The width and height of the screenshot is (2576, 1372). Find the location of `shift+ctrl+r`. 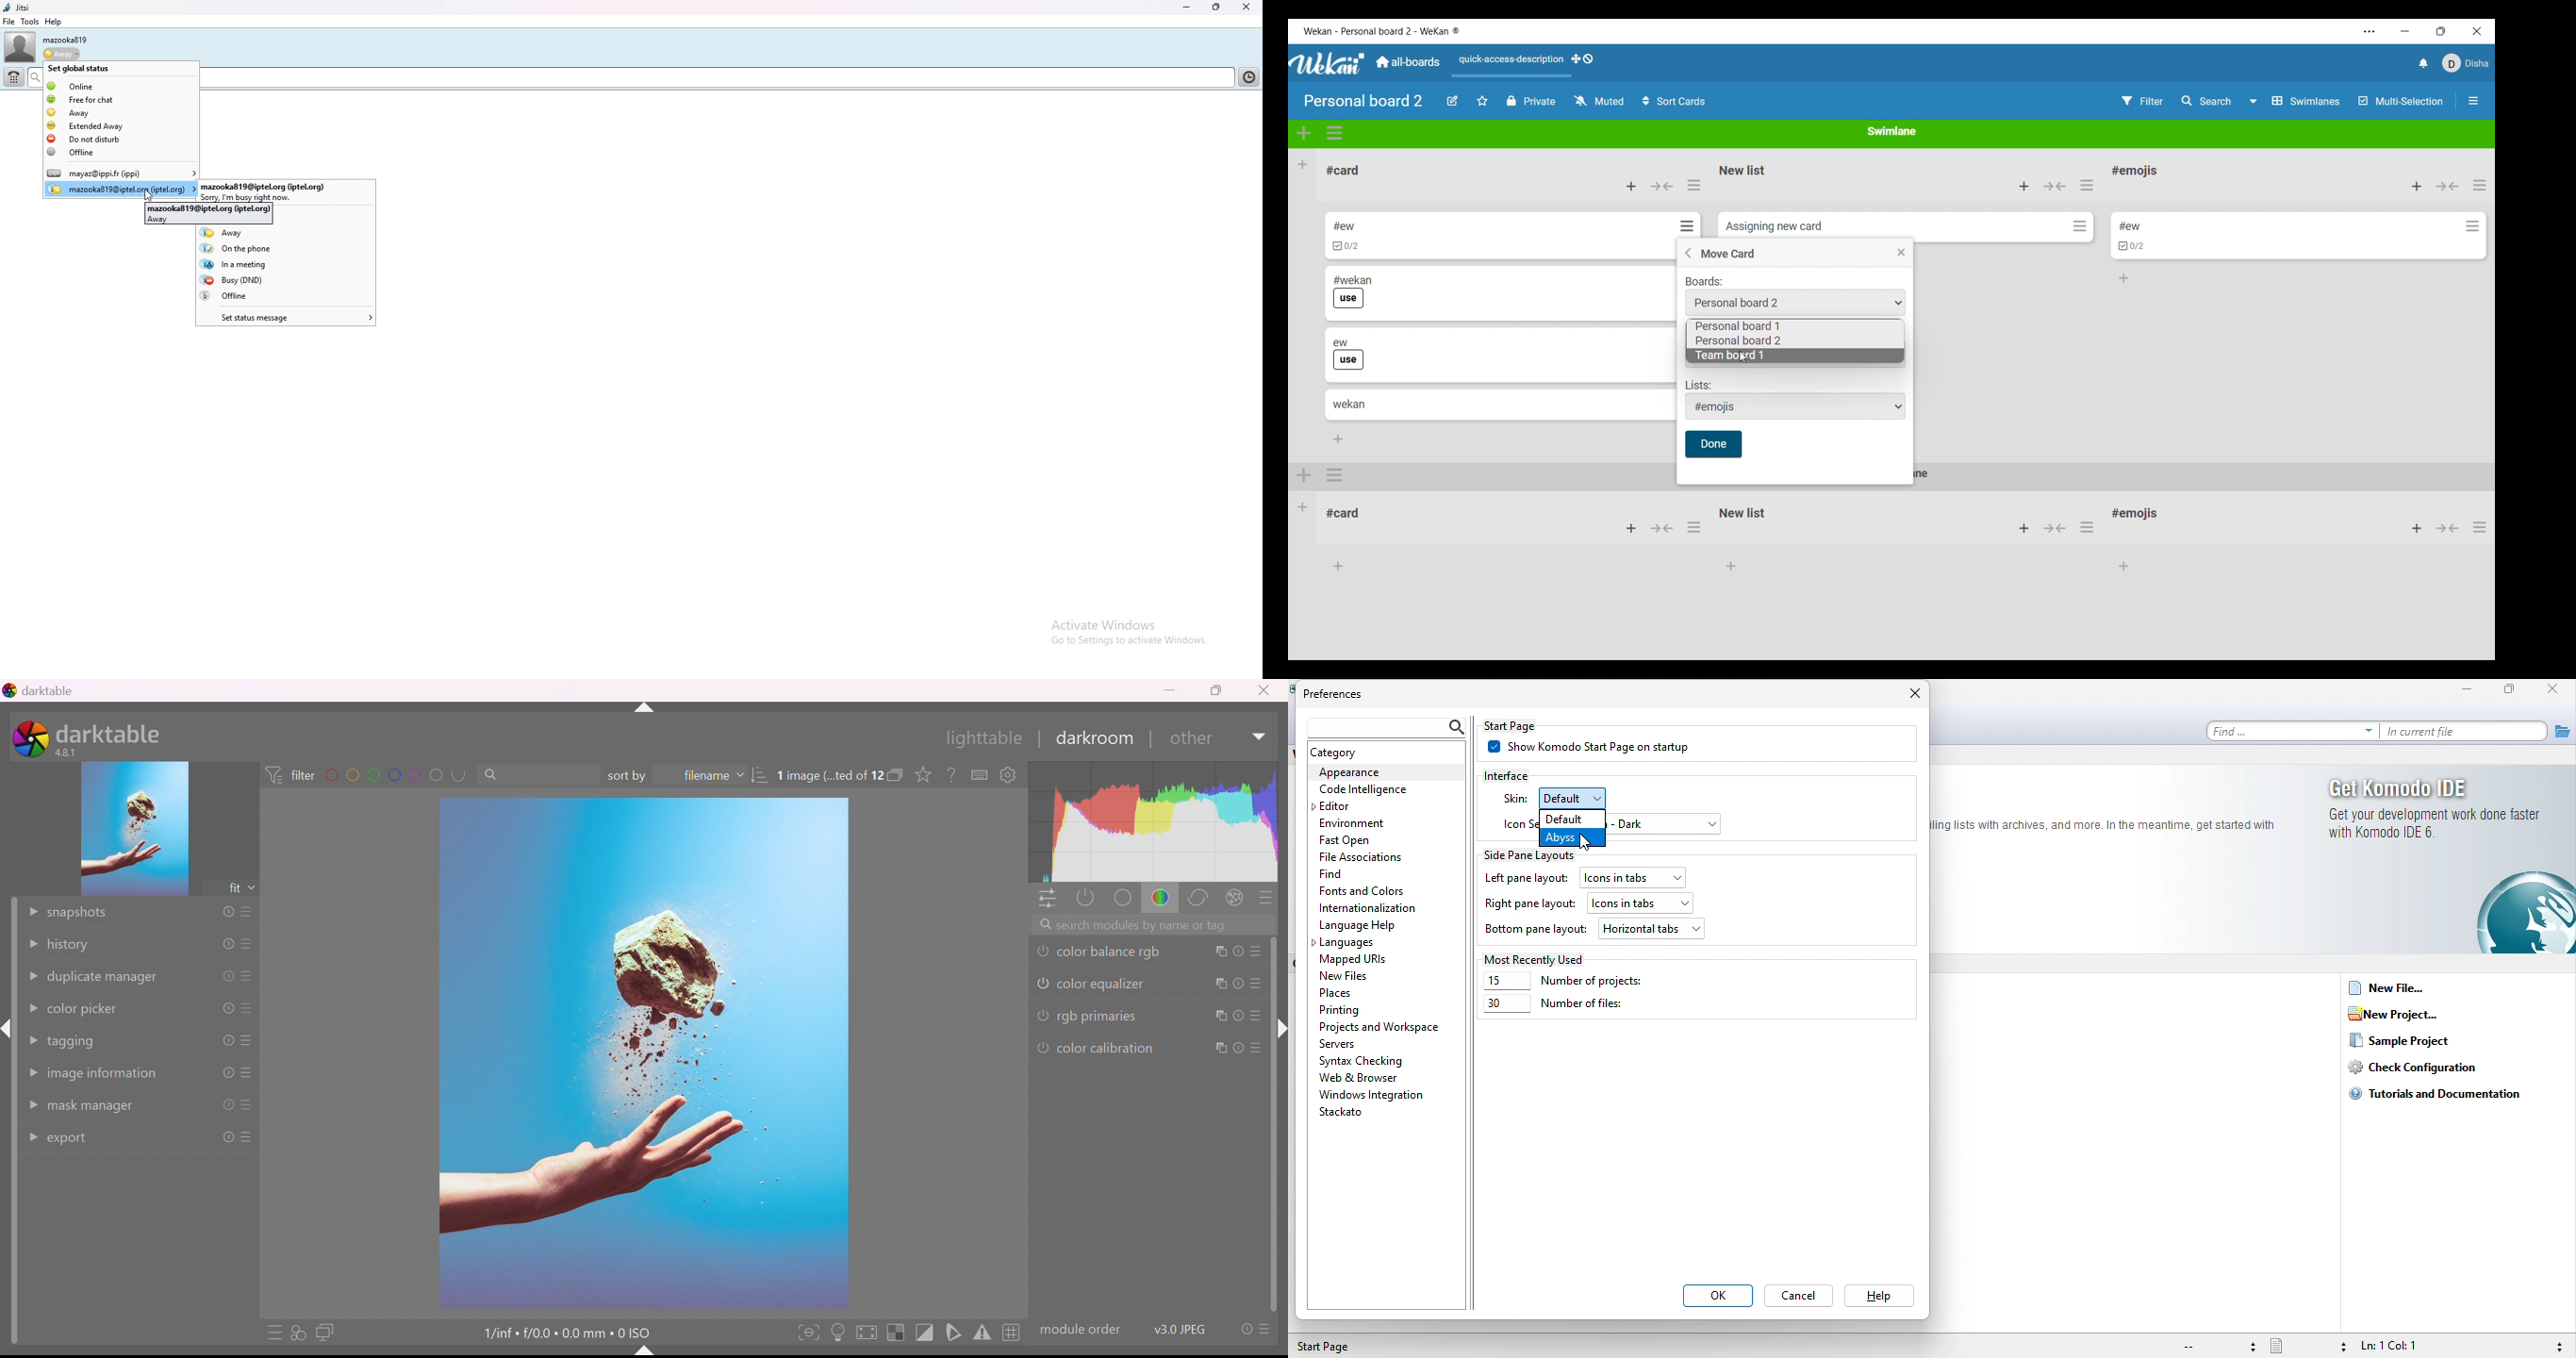

shift+ctrl+r is located at coordinates (1280, 1027).